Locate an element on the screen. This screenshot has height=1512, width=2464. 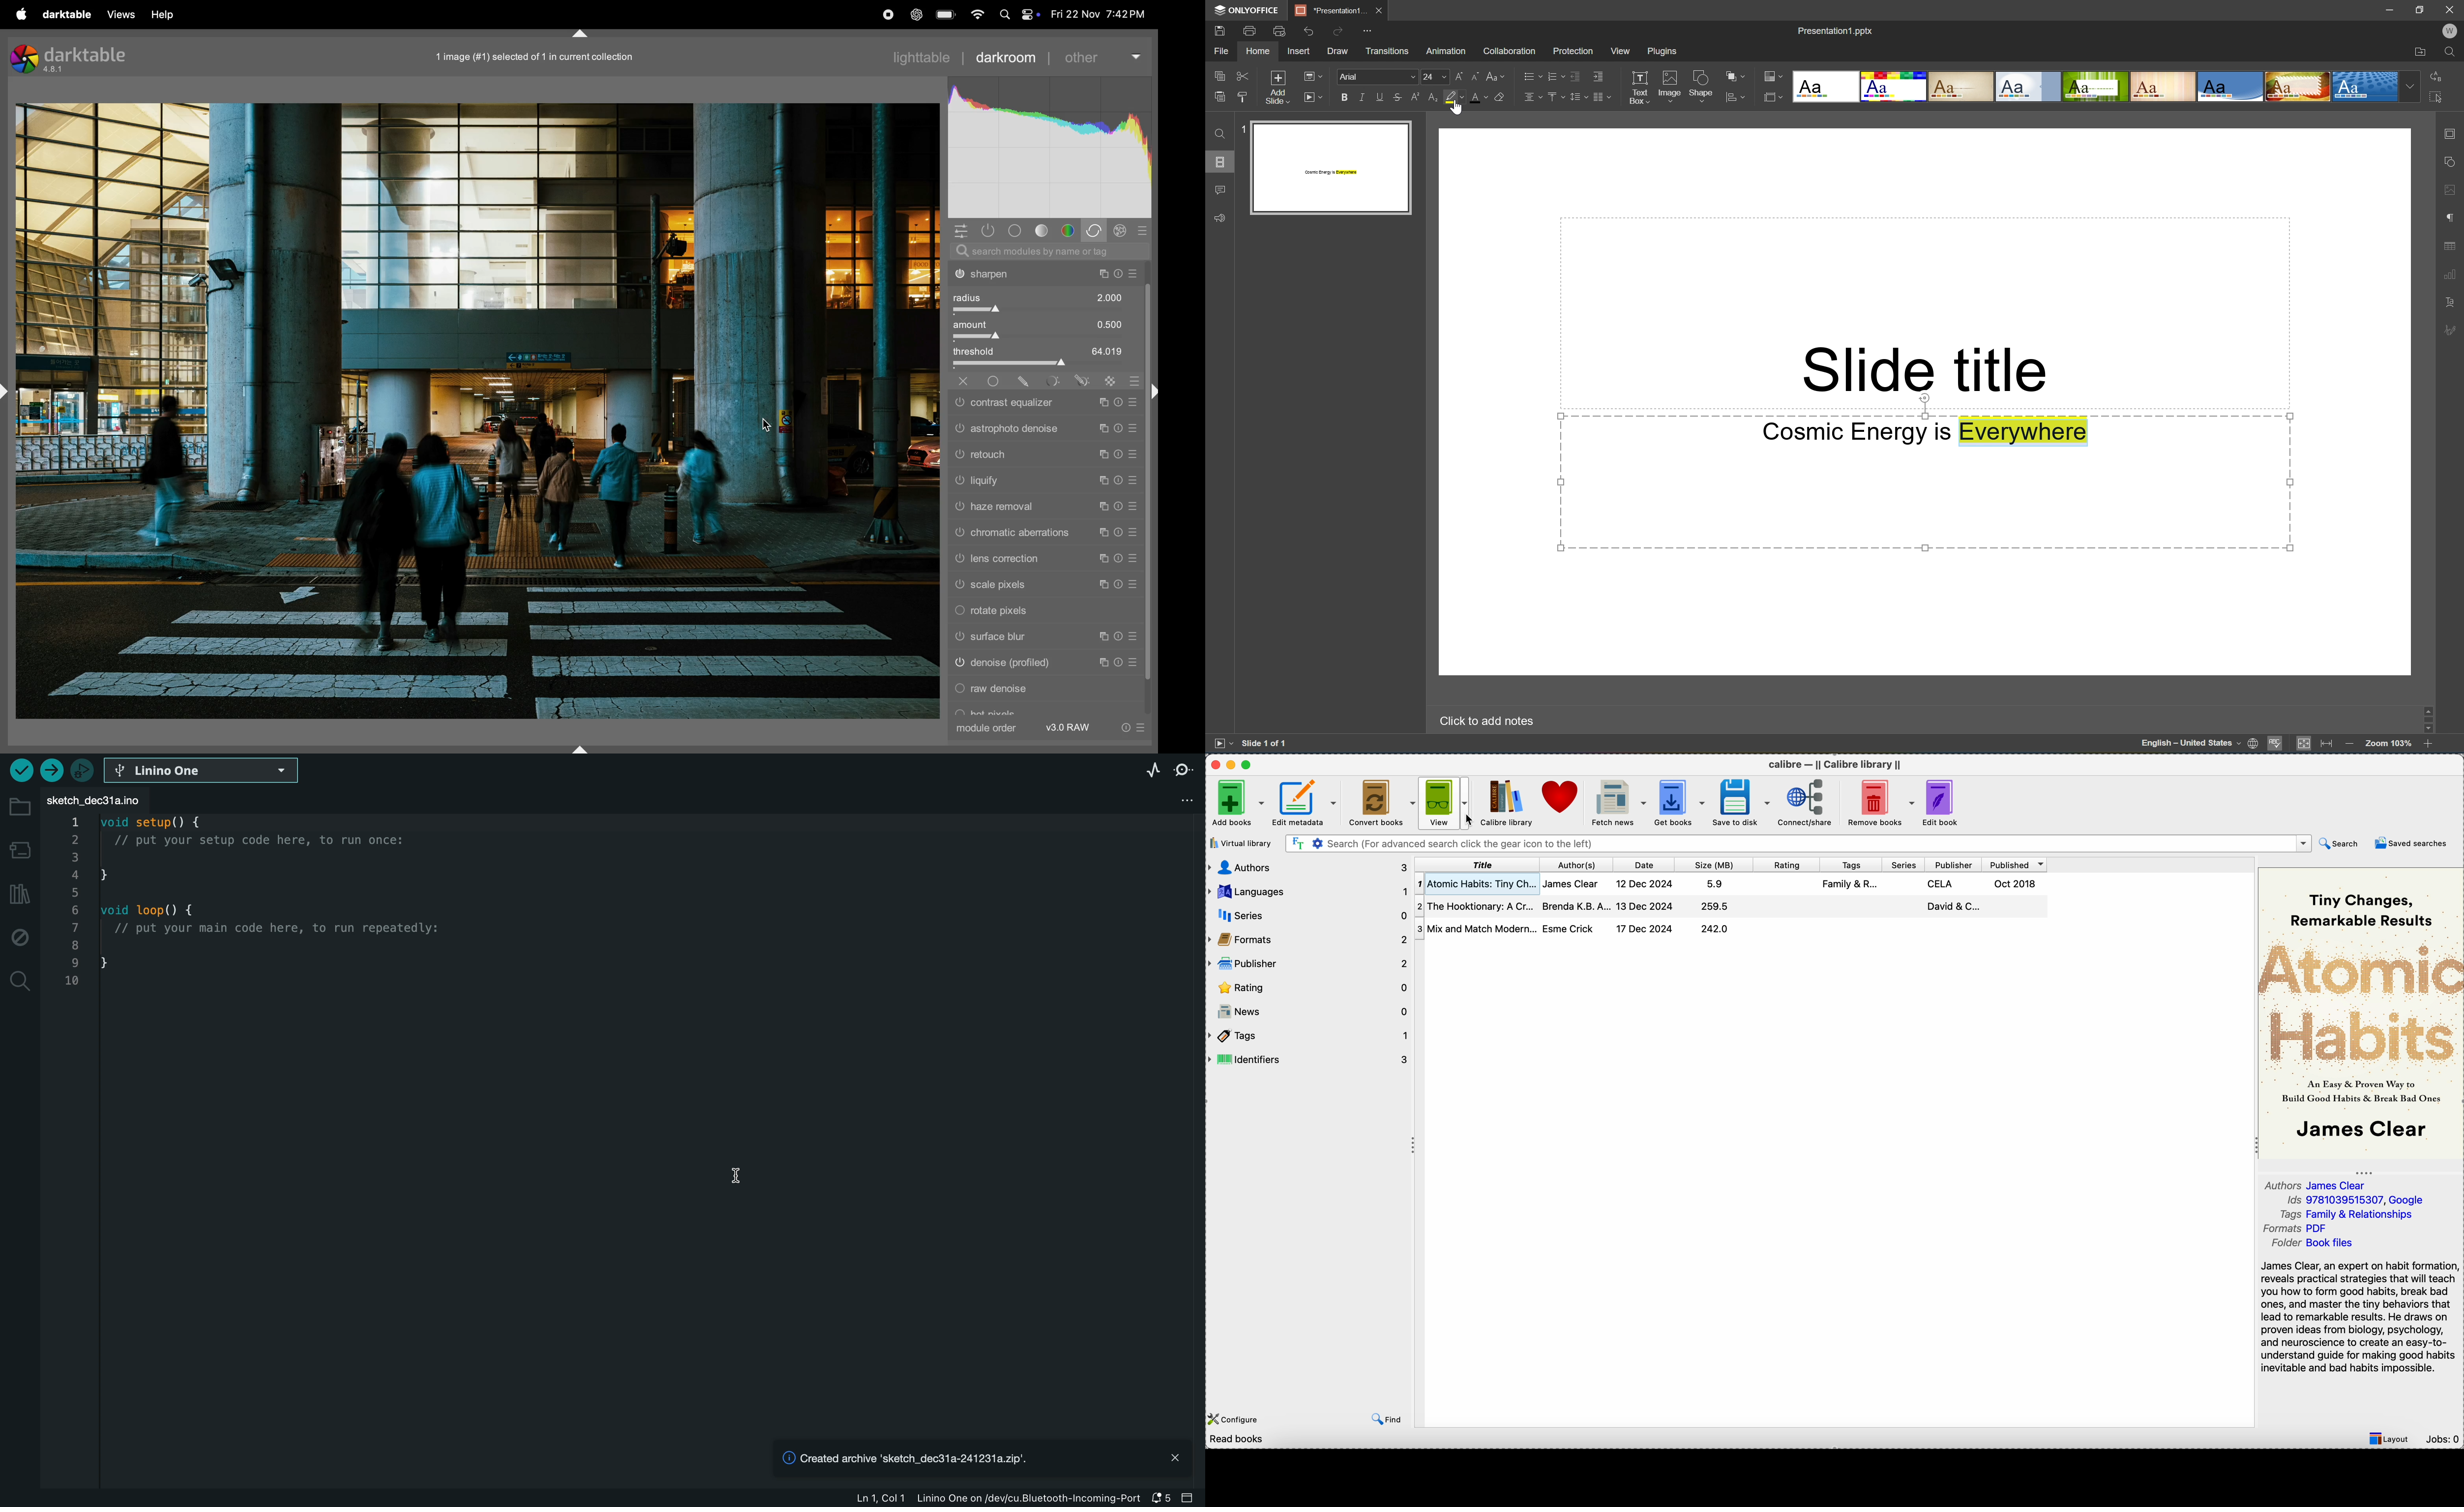
close is located at coordinates (959, 381).